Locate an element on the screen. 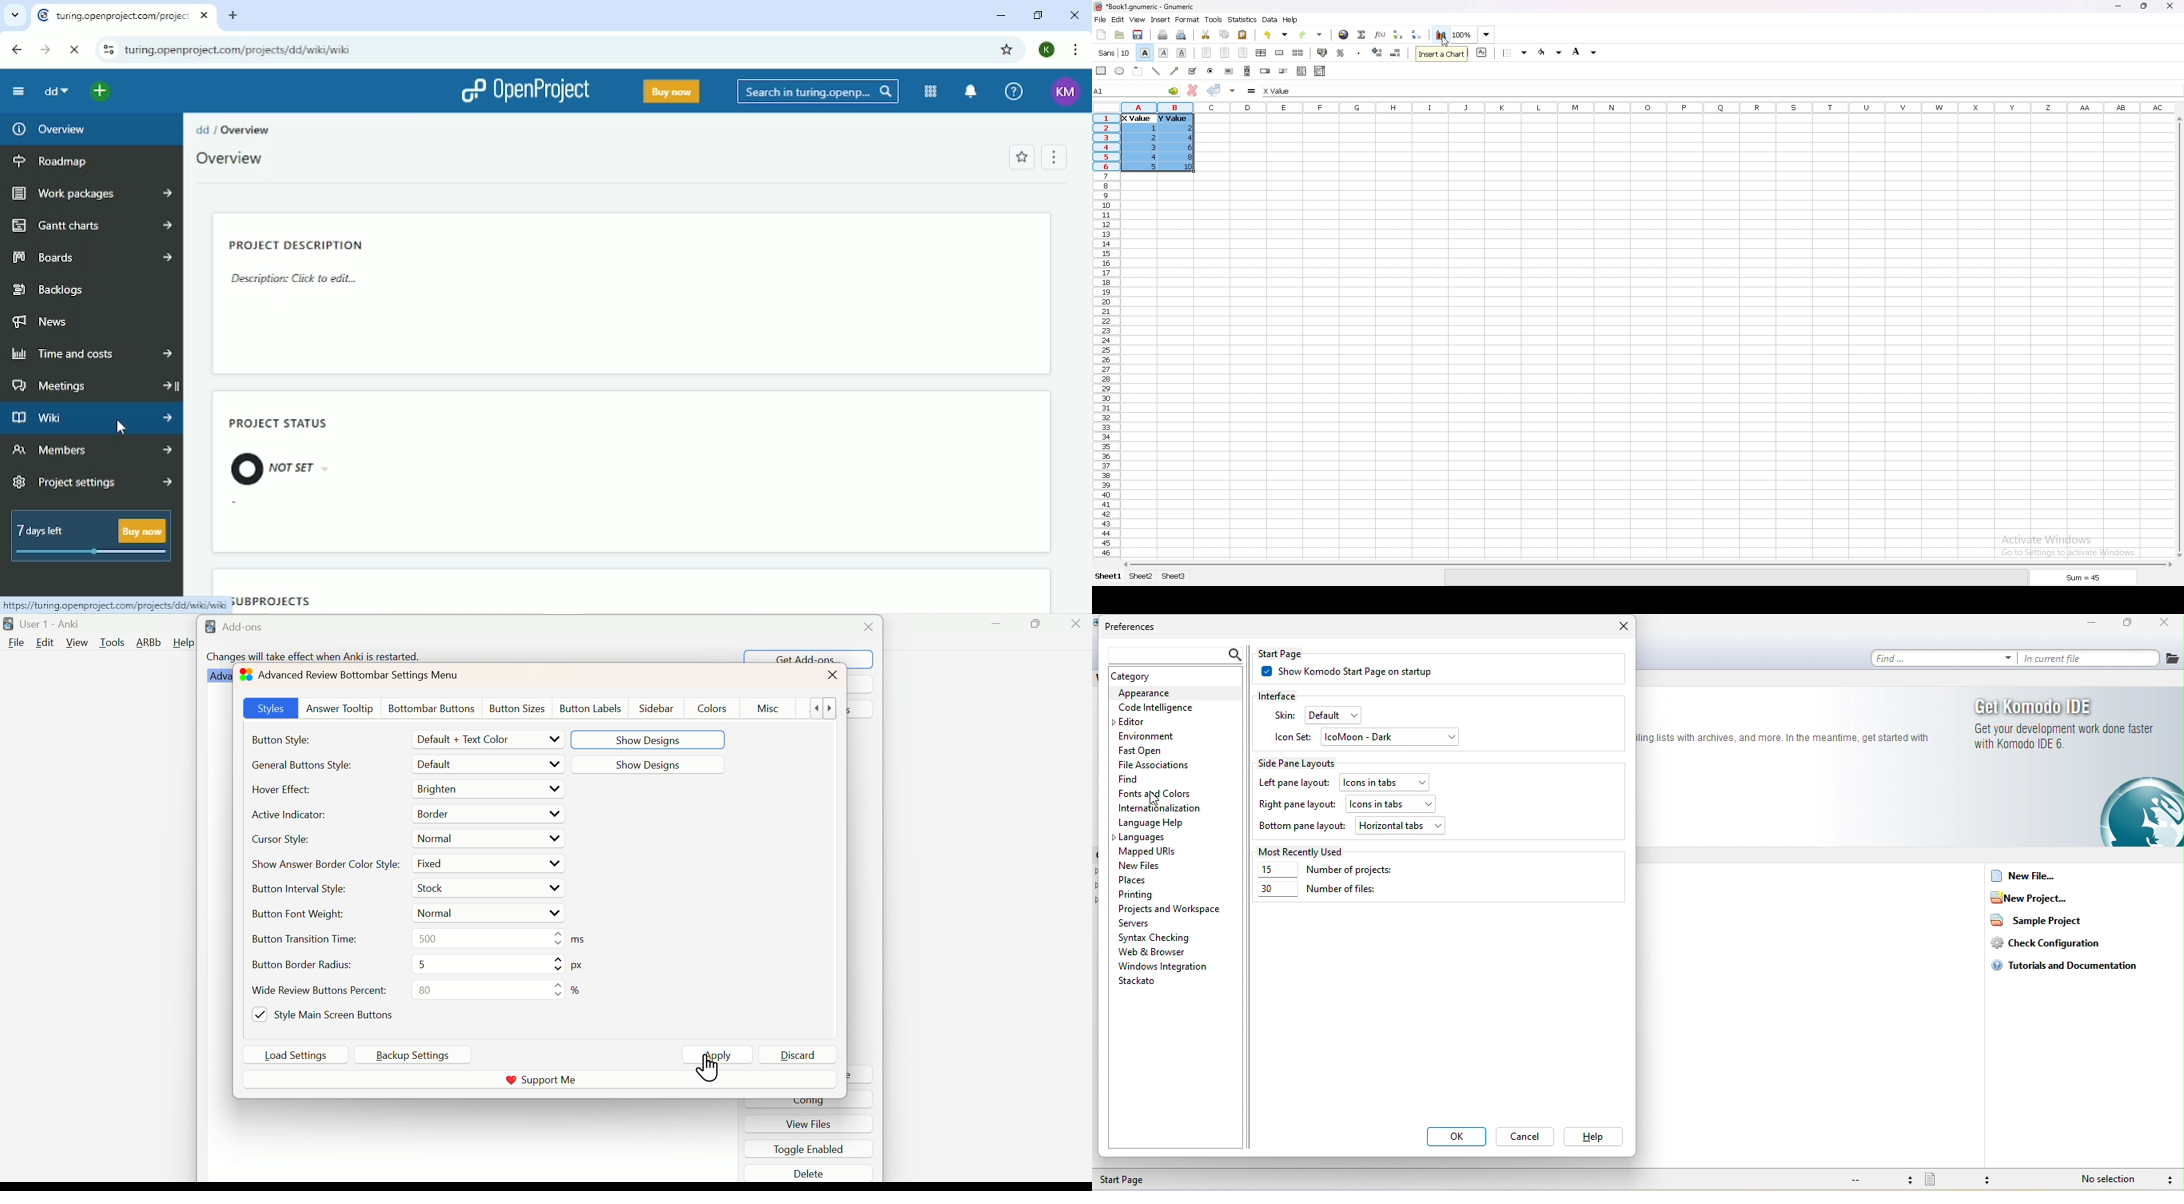 The height and width of the screenshot is (1204, 2184). Answer Tooltip is located at coordinates (338, 710).